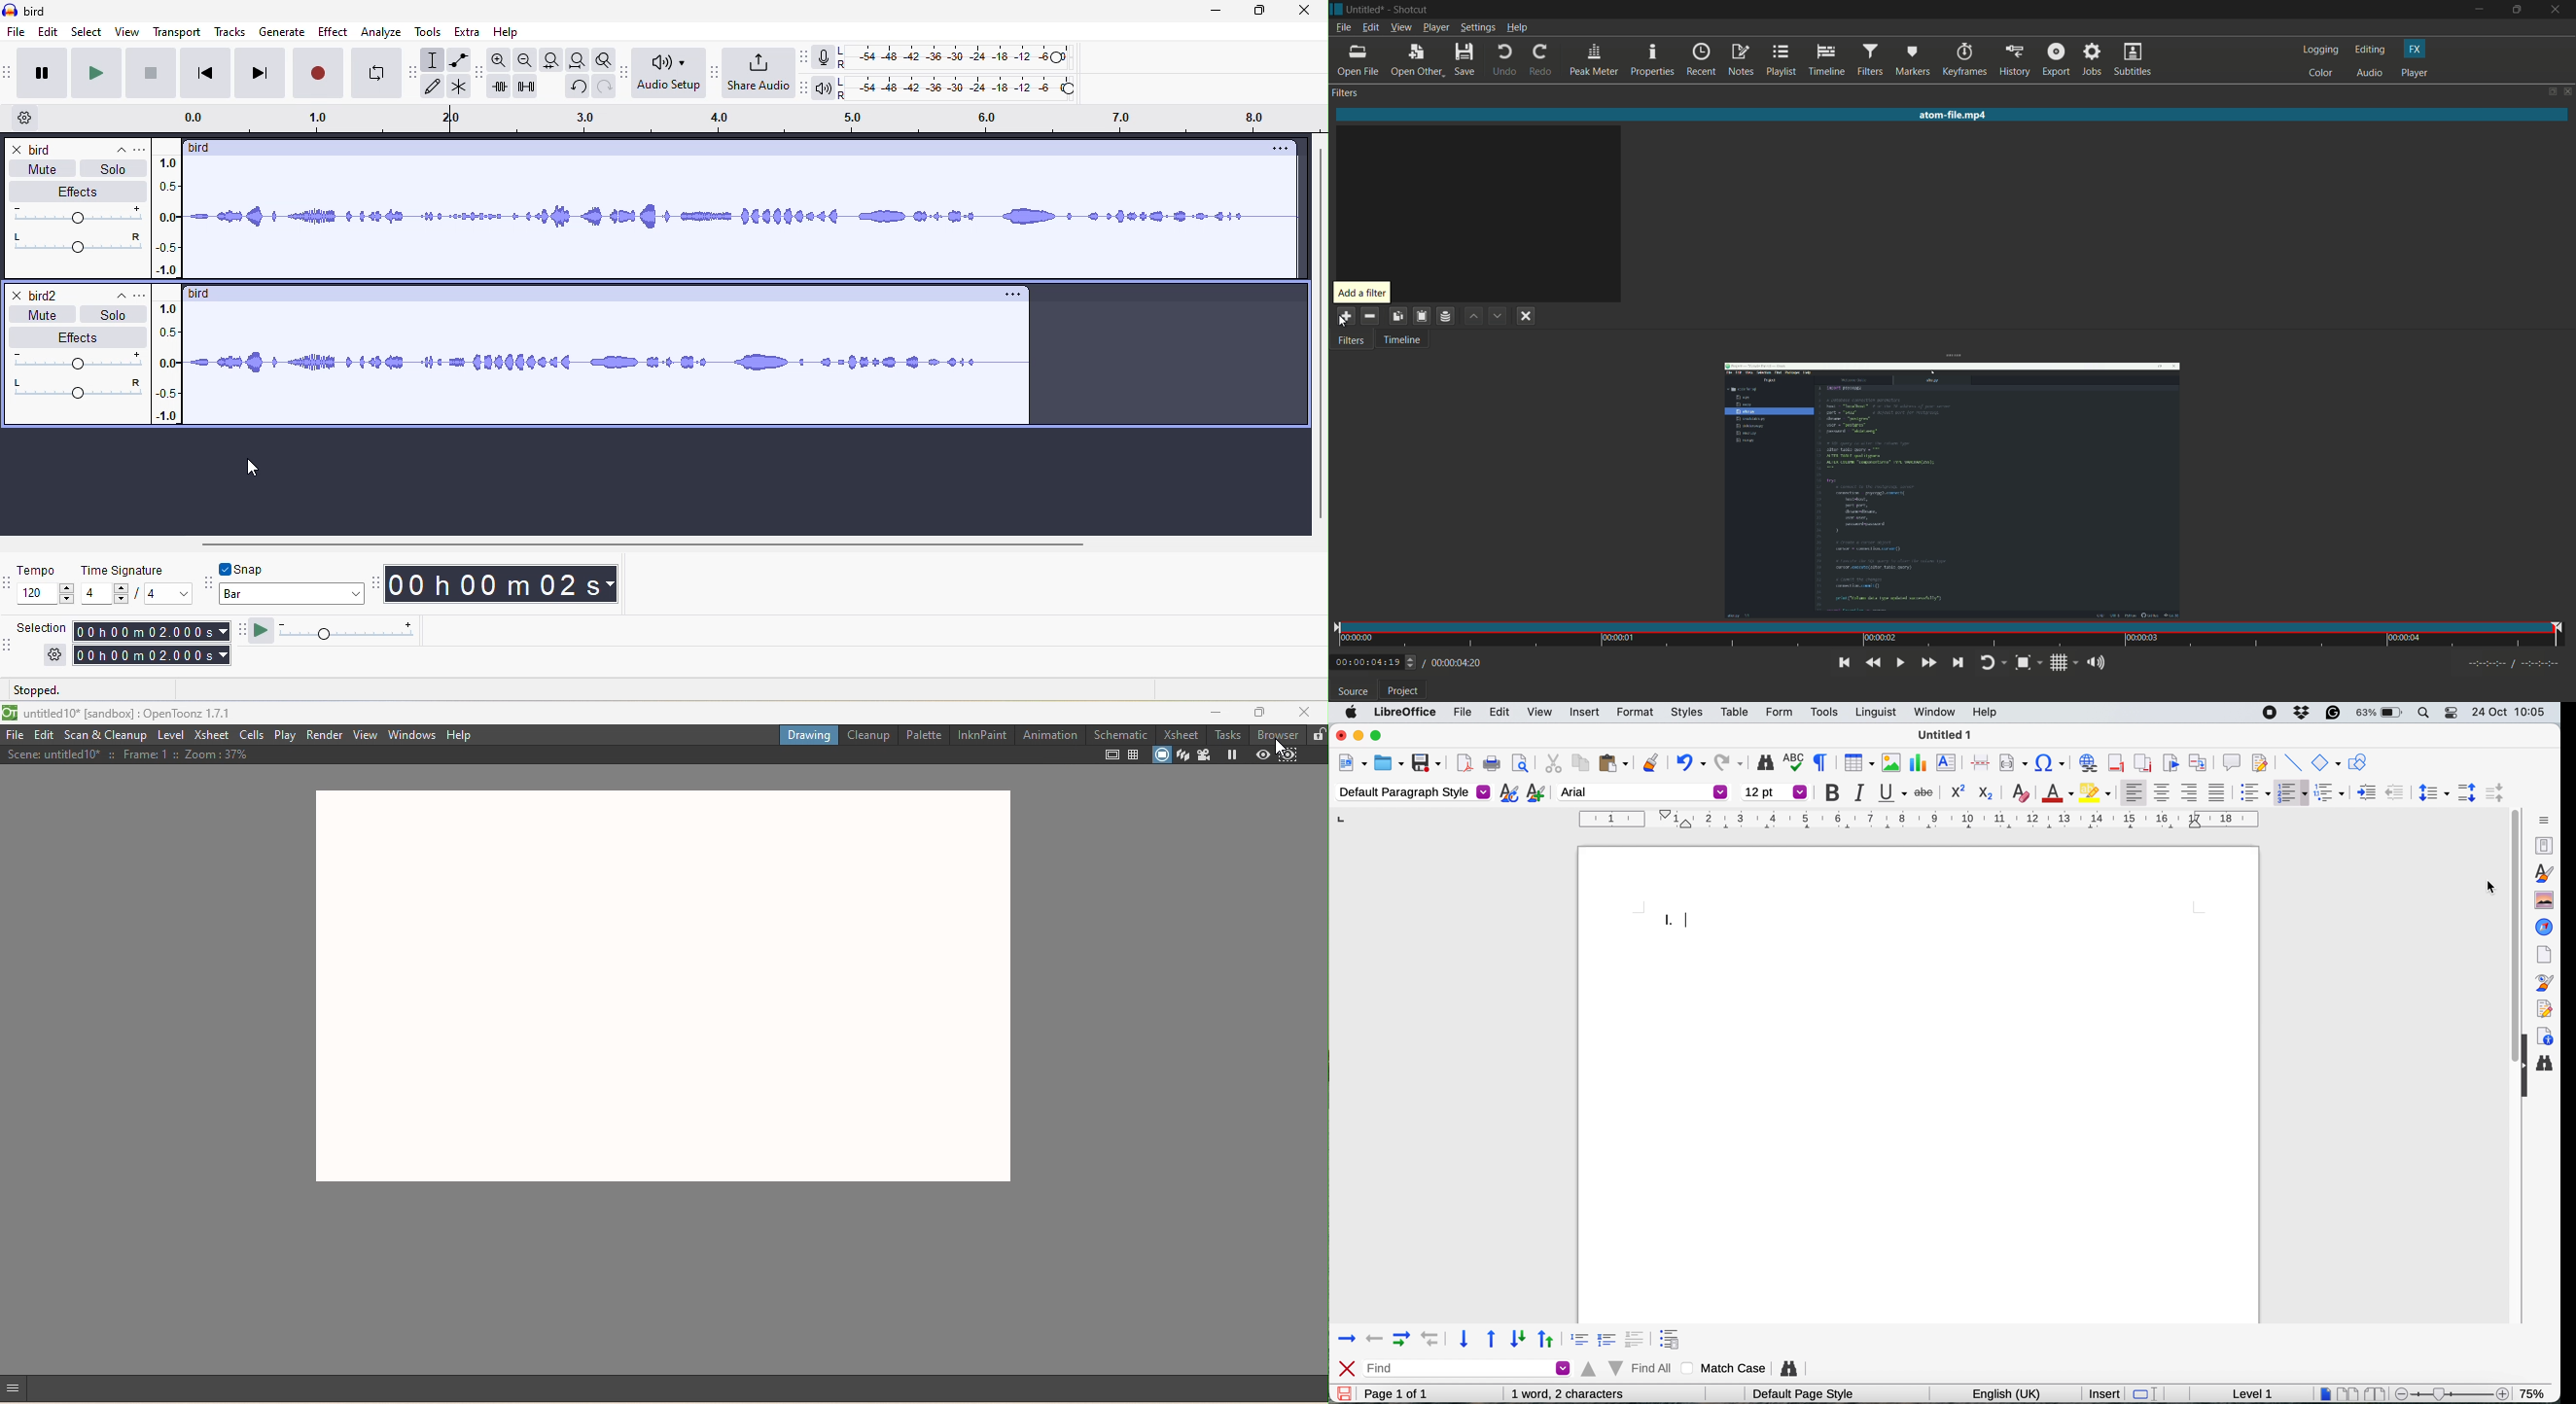 Image resolution: width=2576 pixels, height=1428 pixels. I want to click on audacity snapping toolbar, so click(207, 585).